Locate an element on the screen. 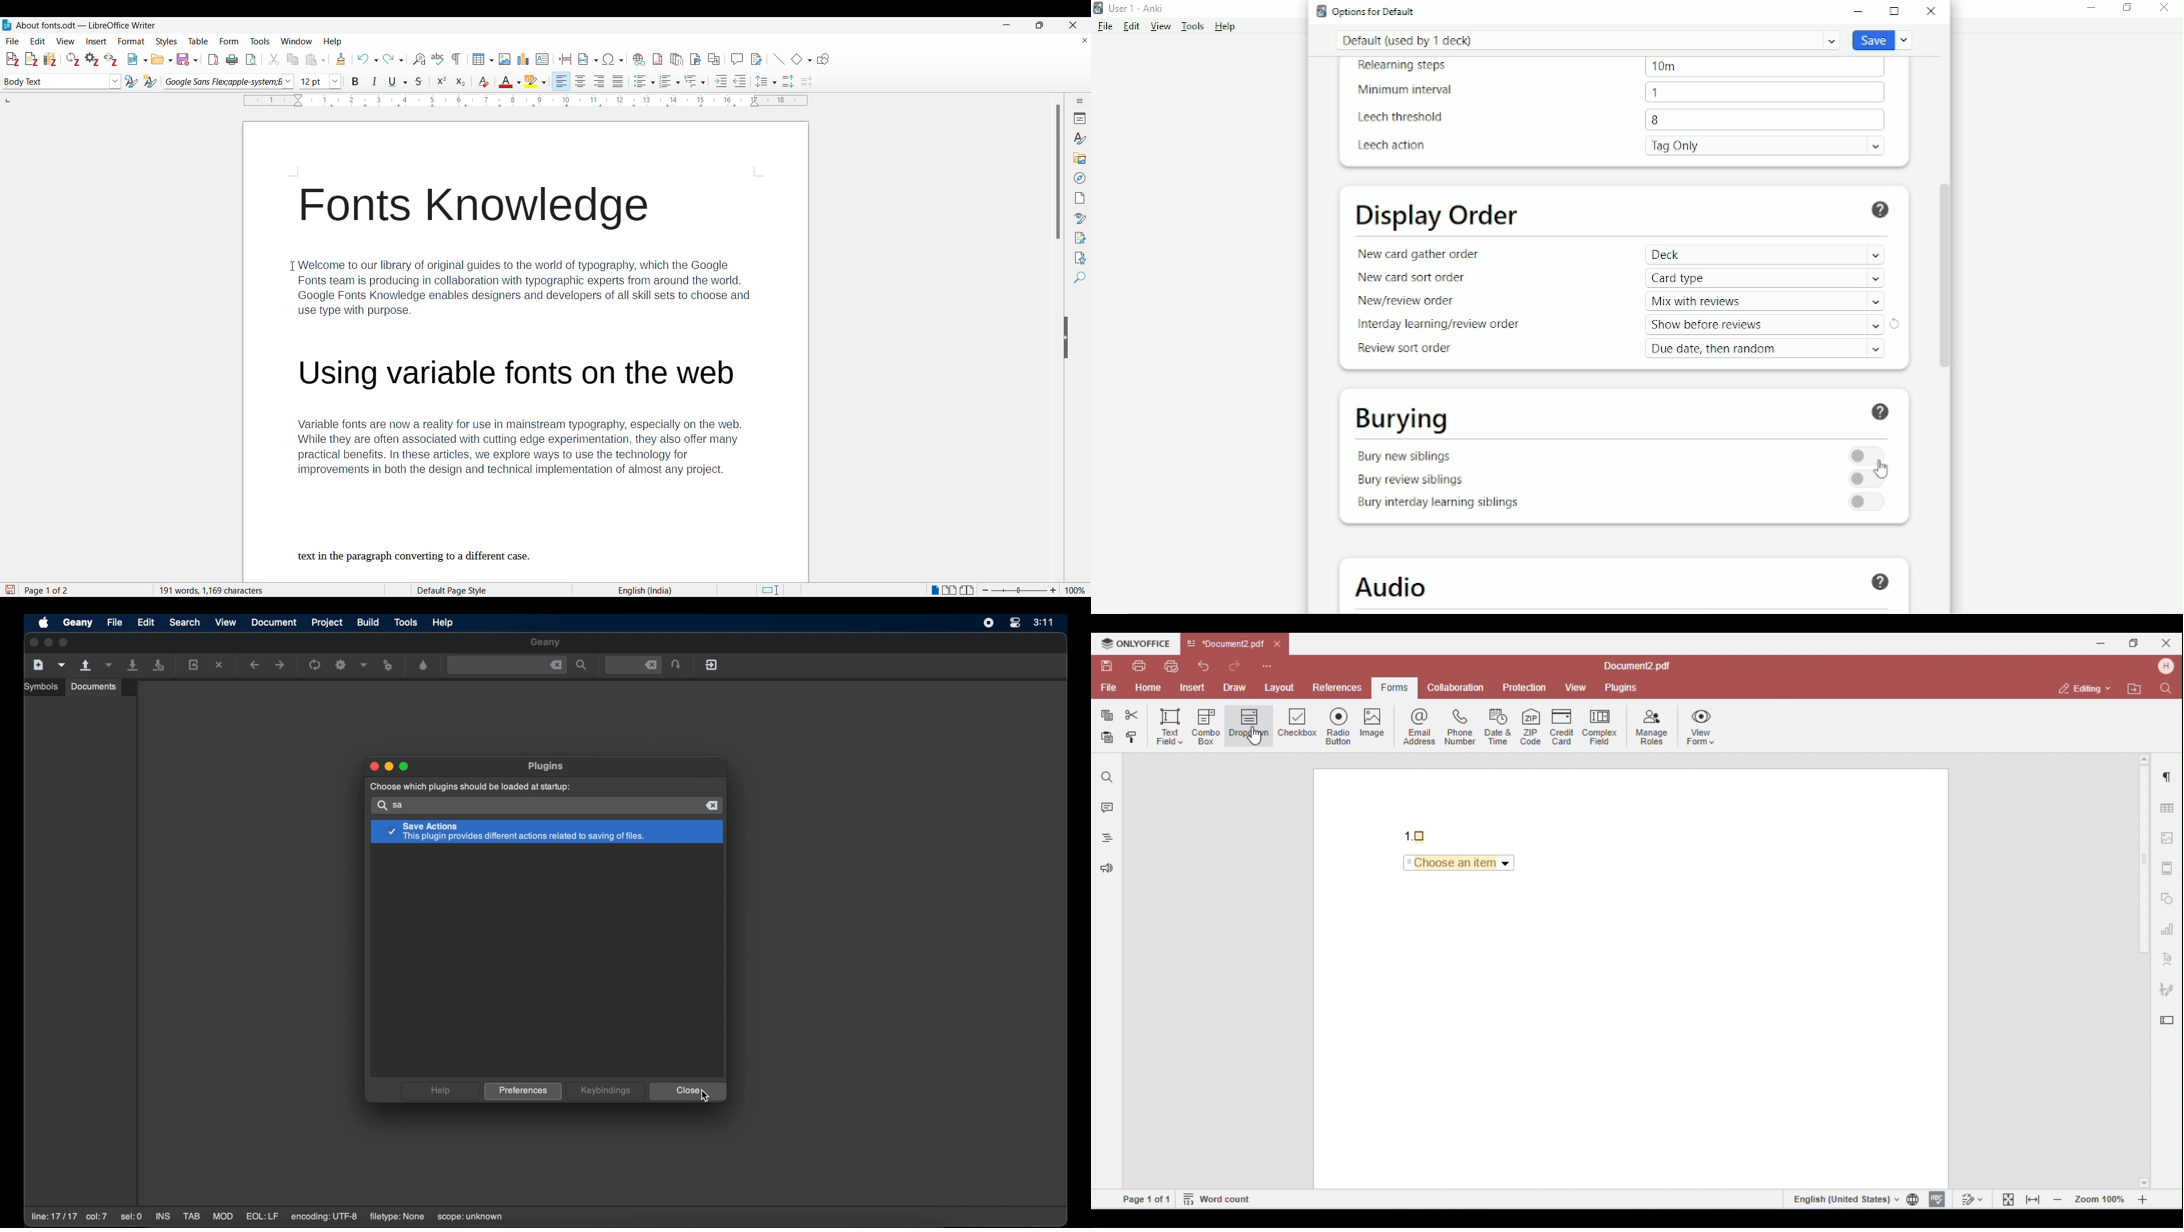 The width and height of the screenshot is (2184, 1232). File is located at coordinates (1105, 27).